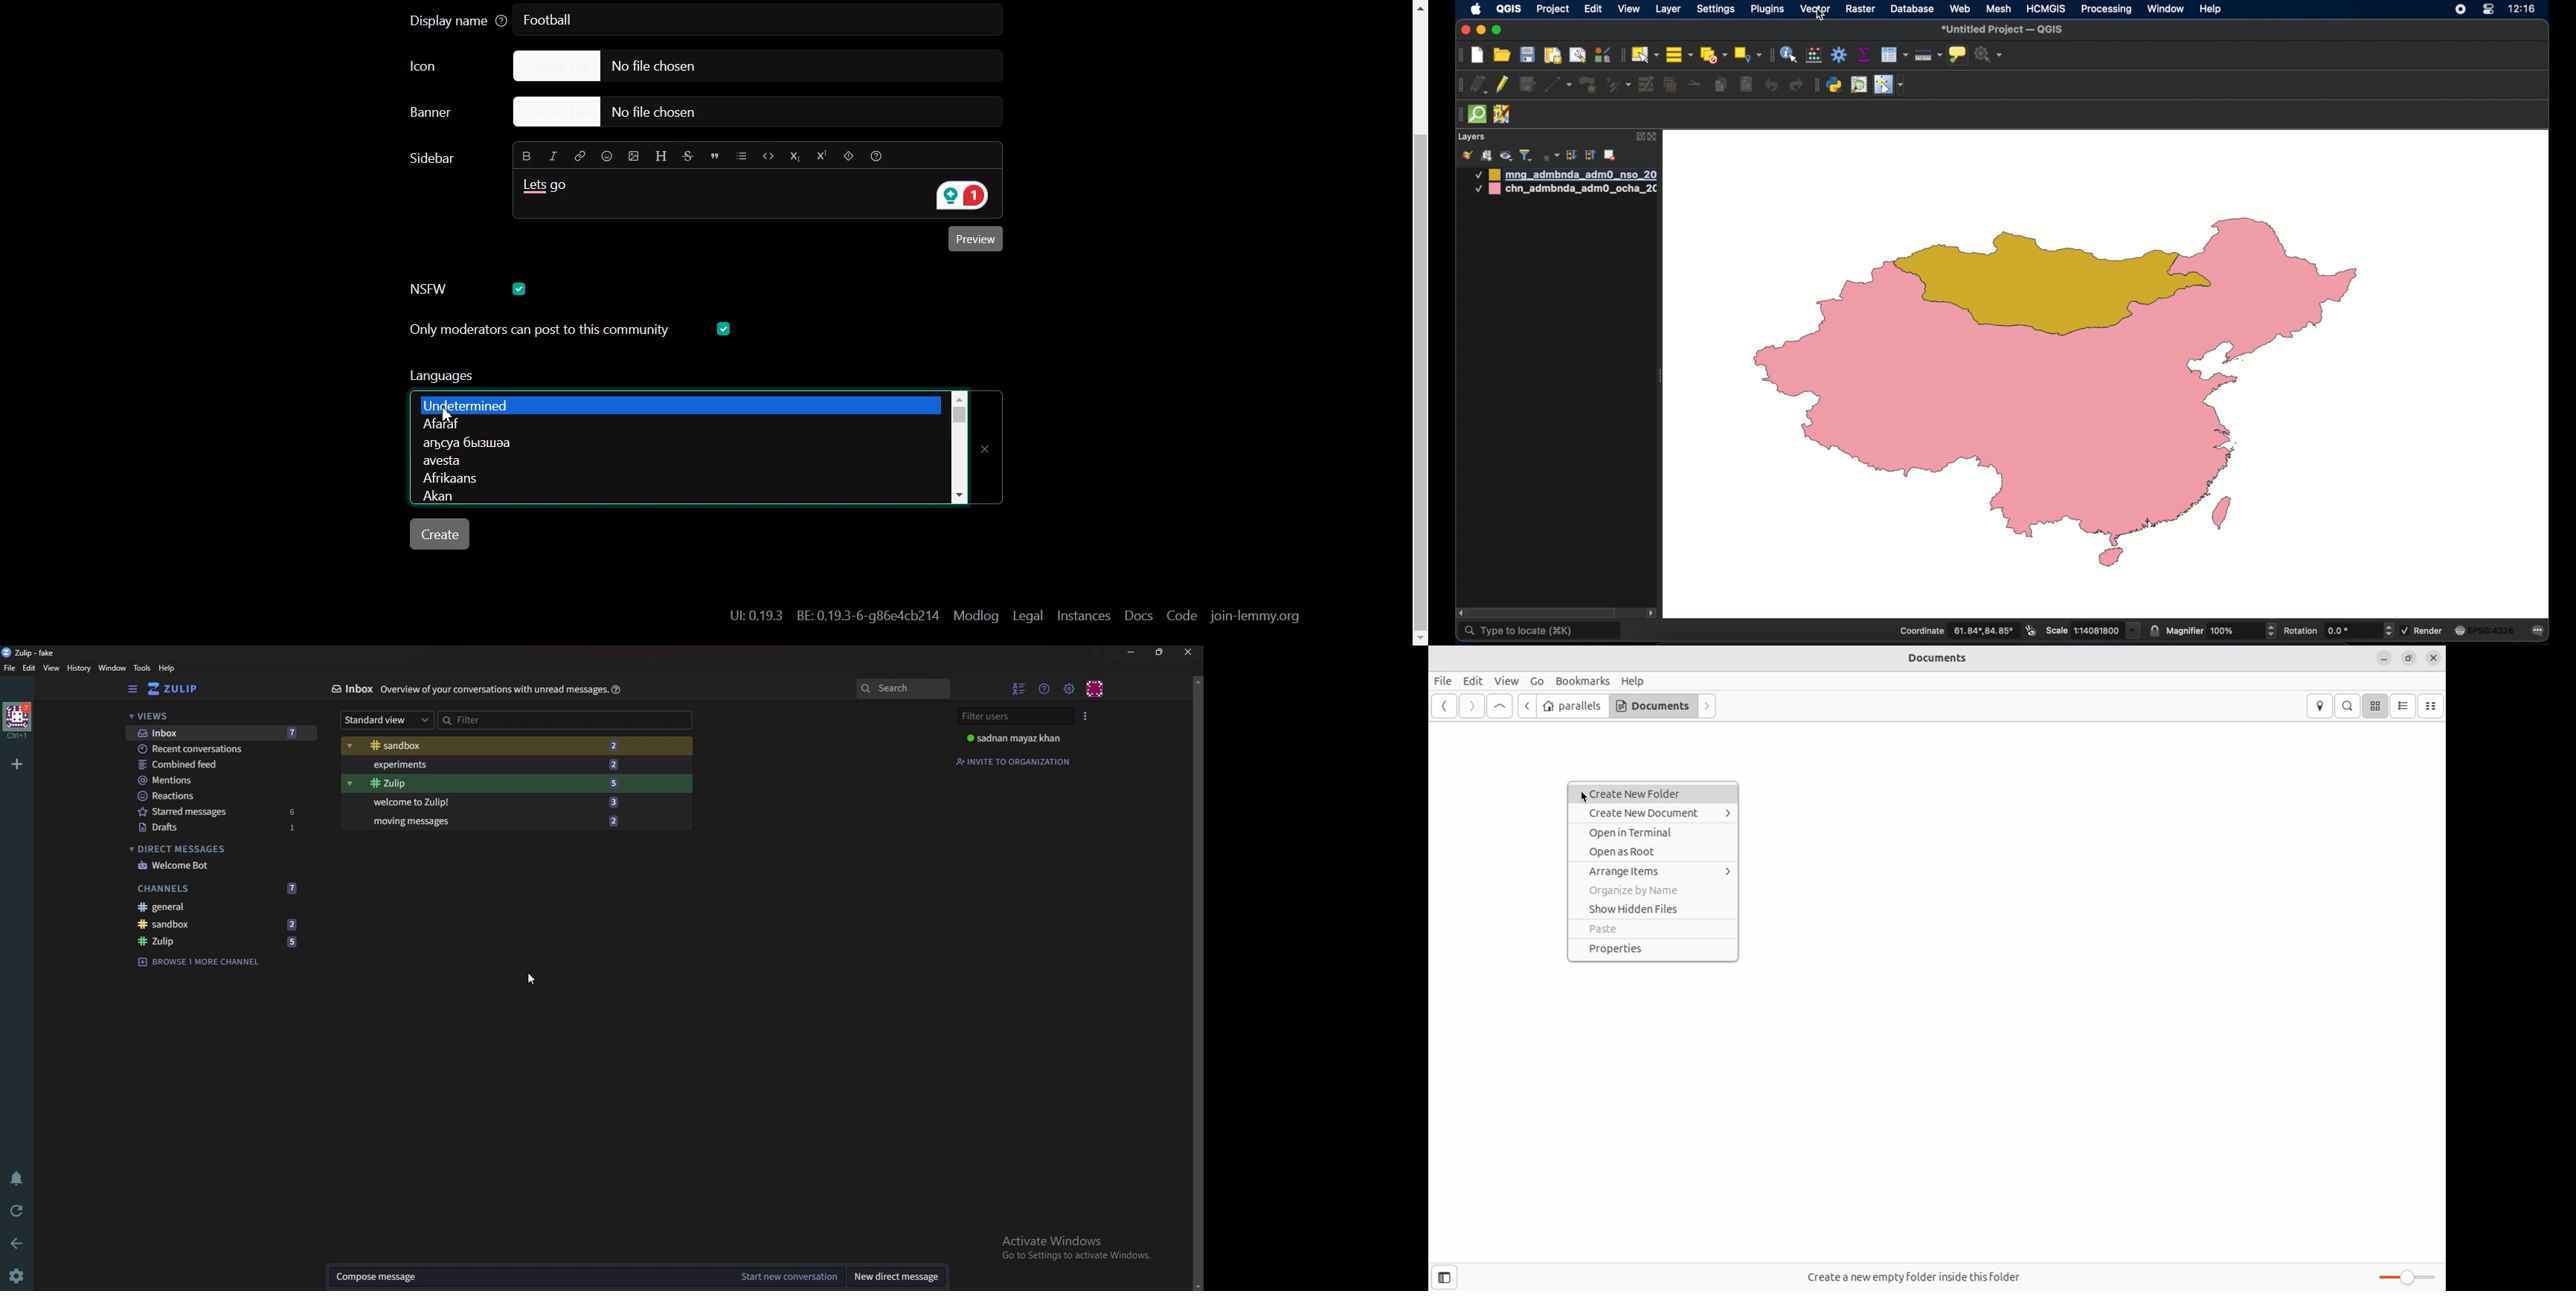 Image resolution: width=2576 pixels, height=1316 pixels. Describe the element at coordinates (615, 689) in the screenshot. I see `Help` at that location.